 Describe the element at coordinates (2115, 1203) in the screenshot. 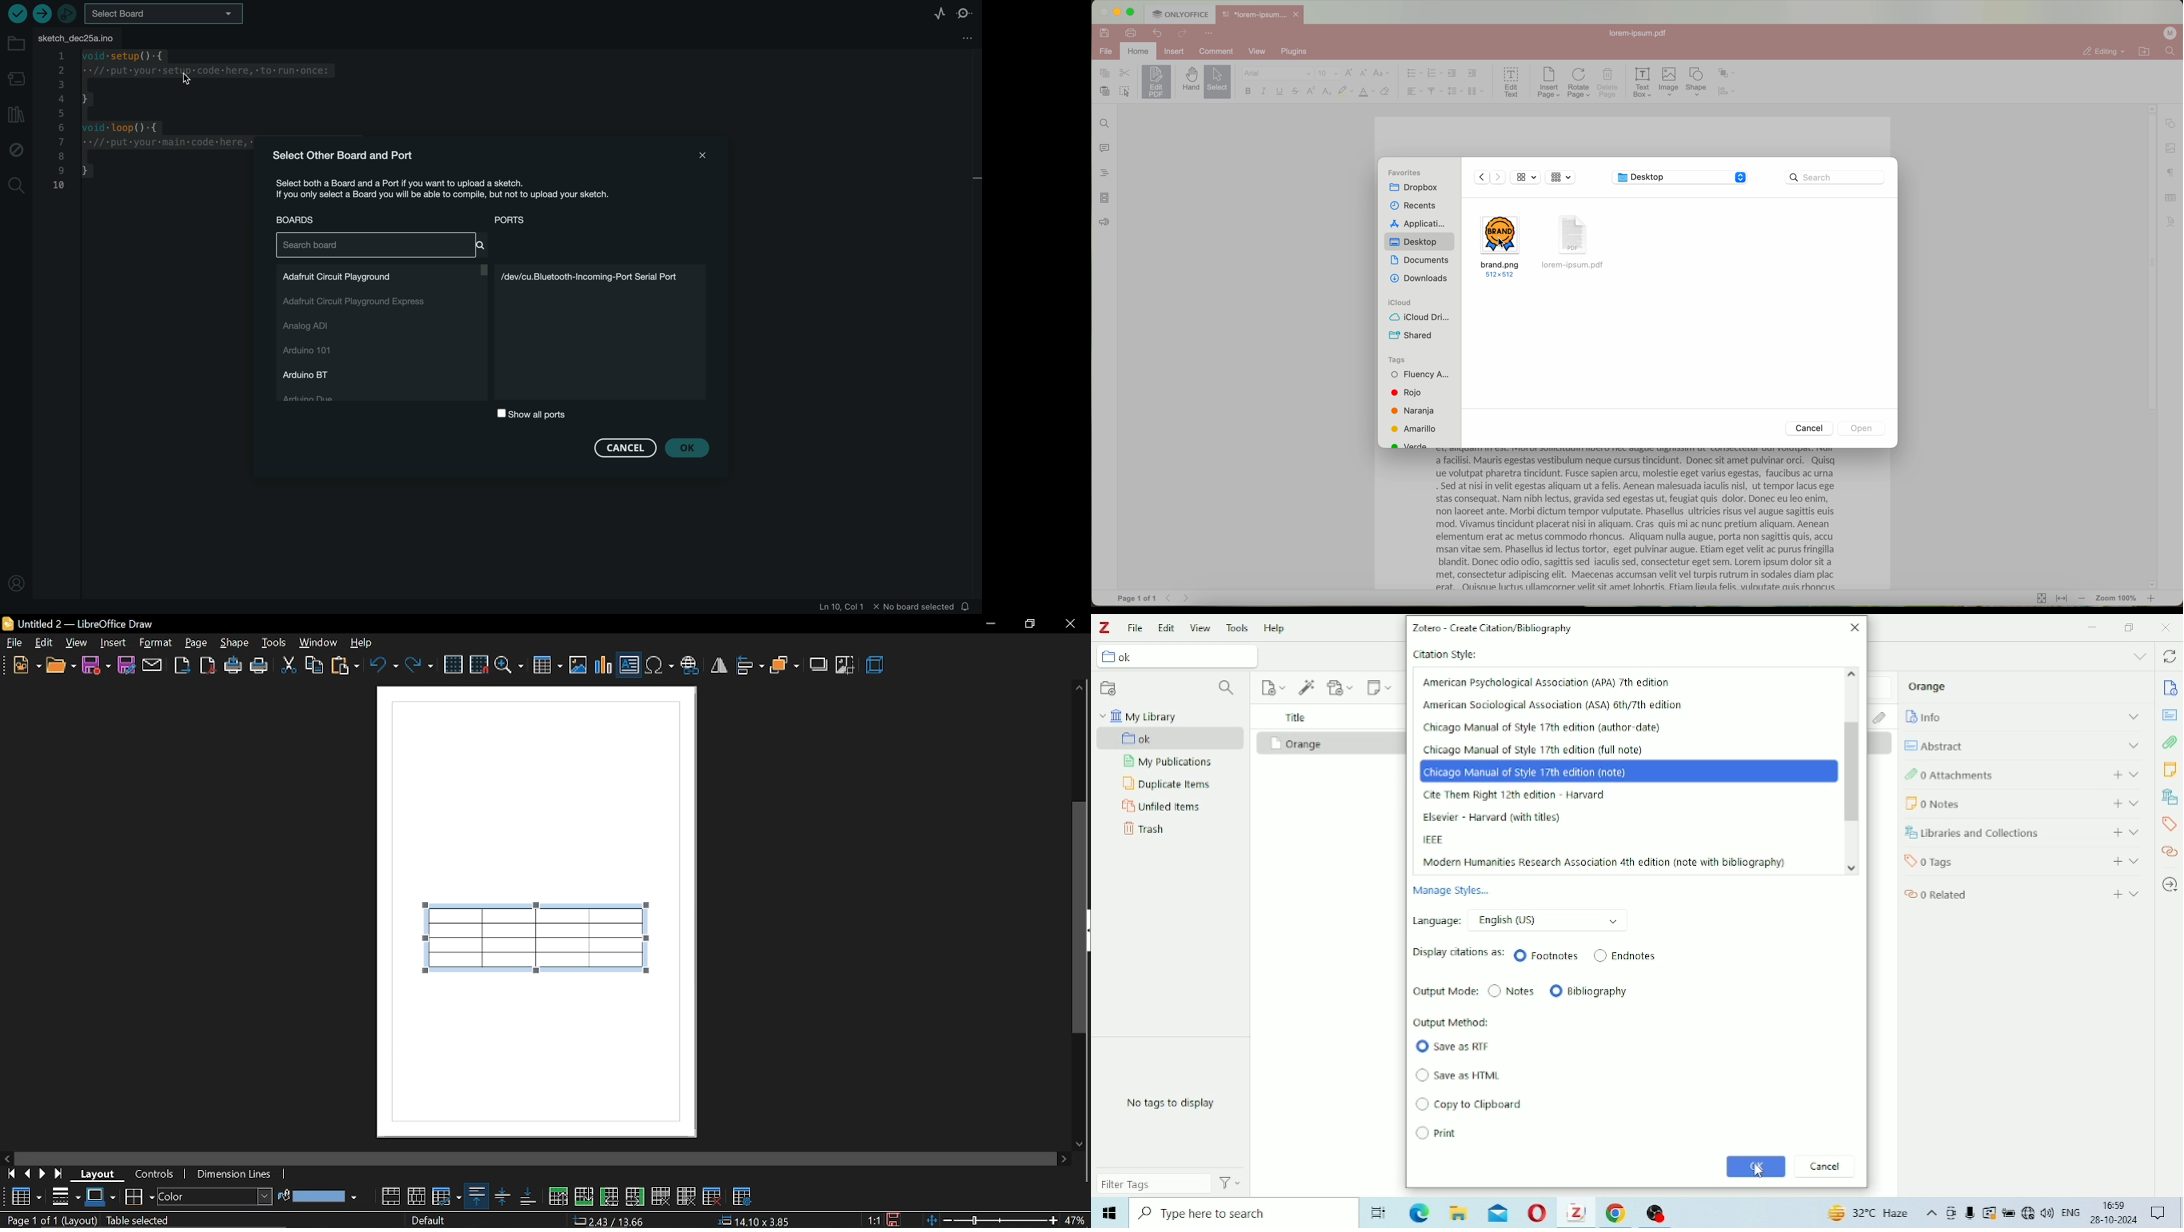

I see `16:59` at that location.